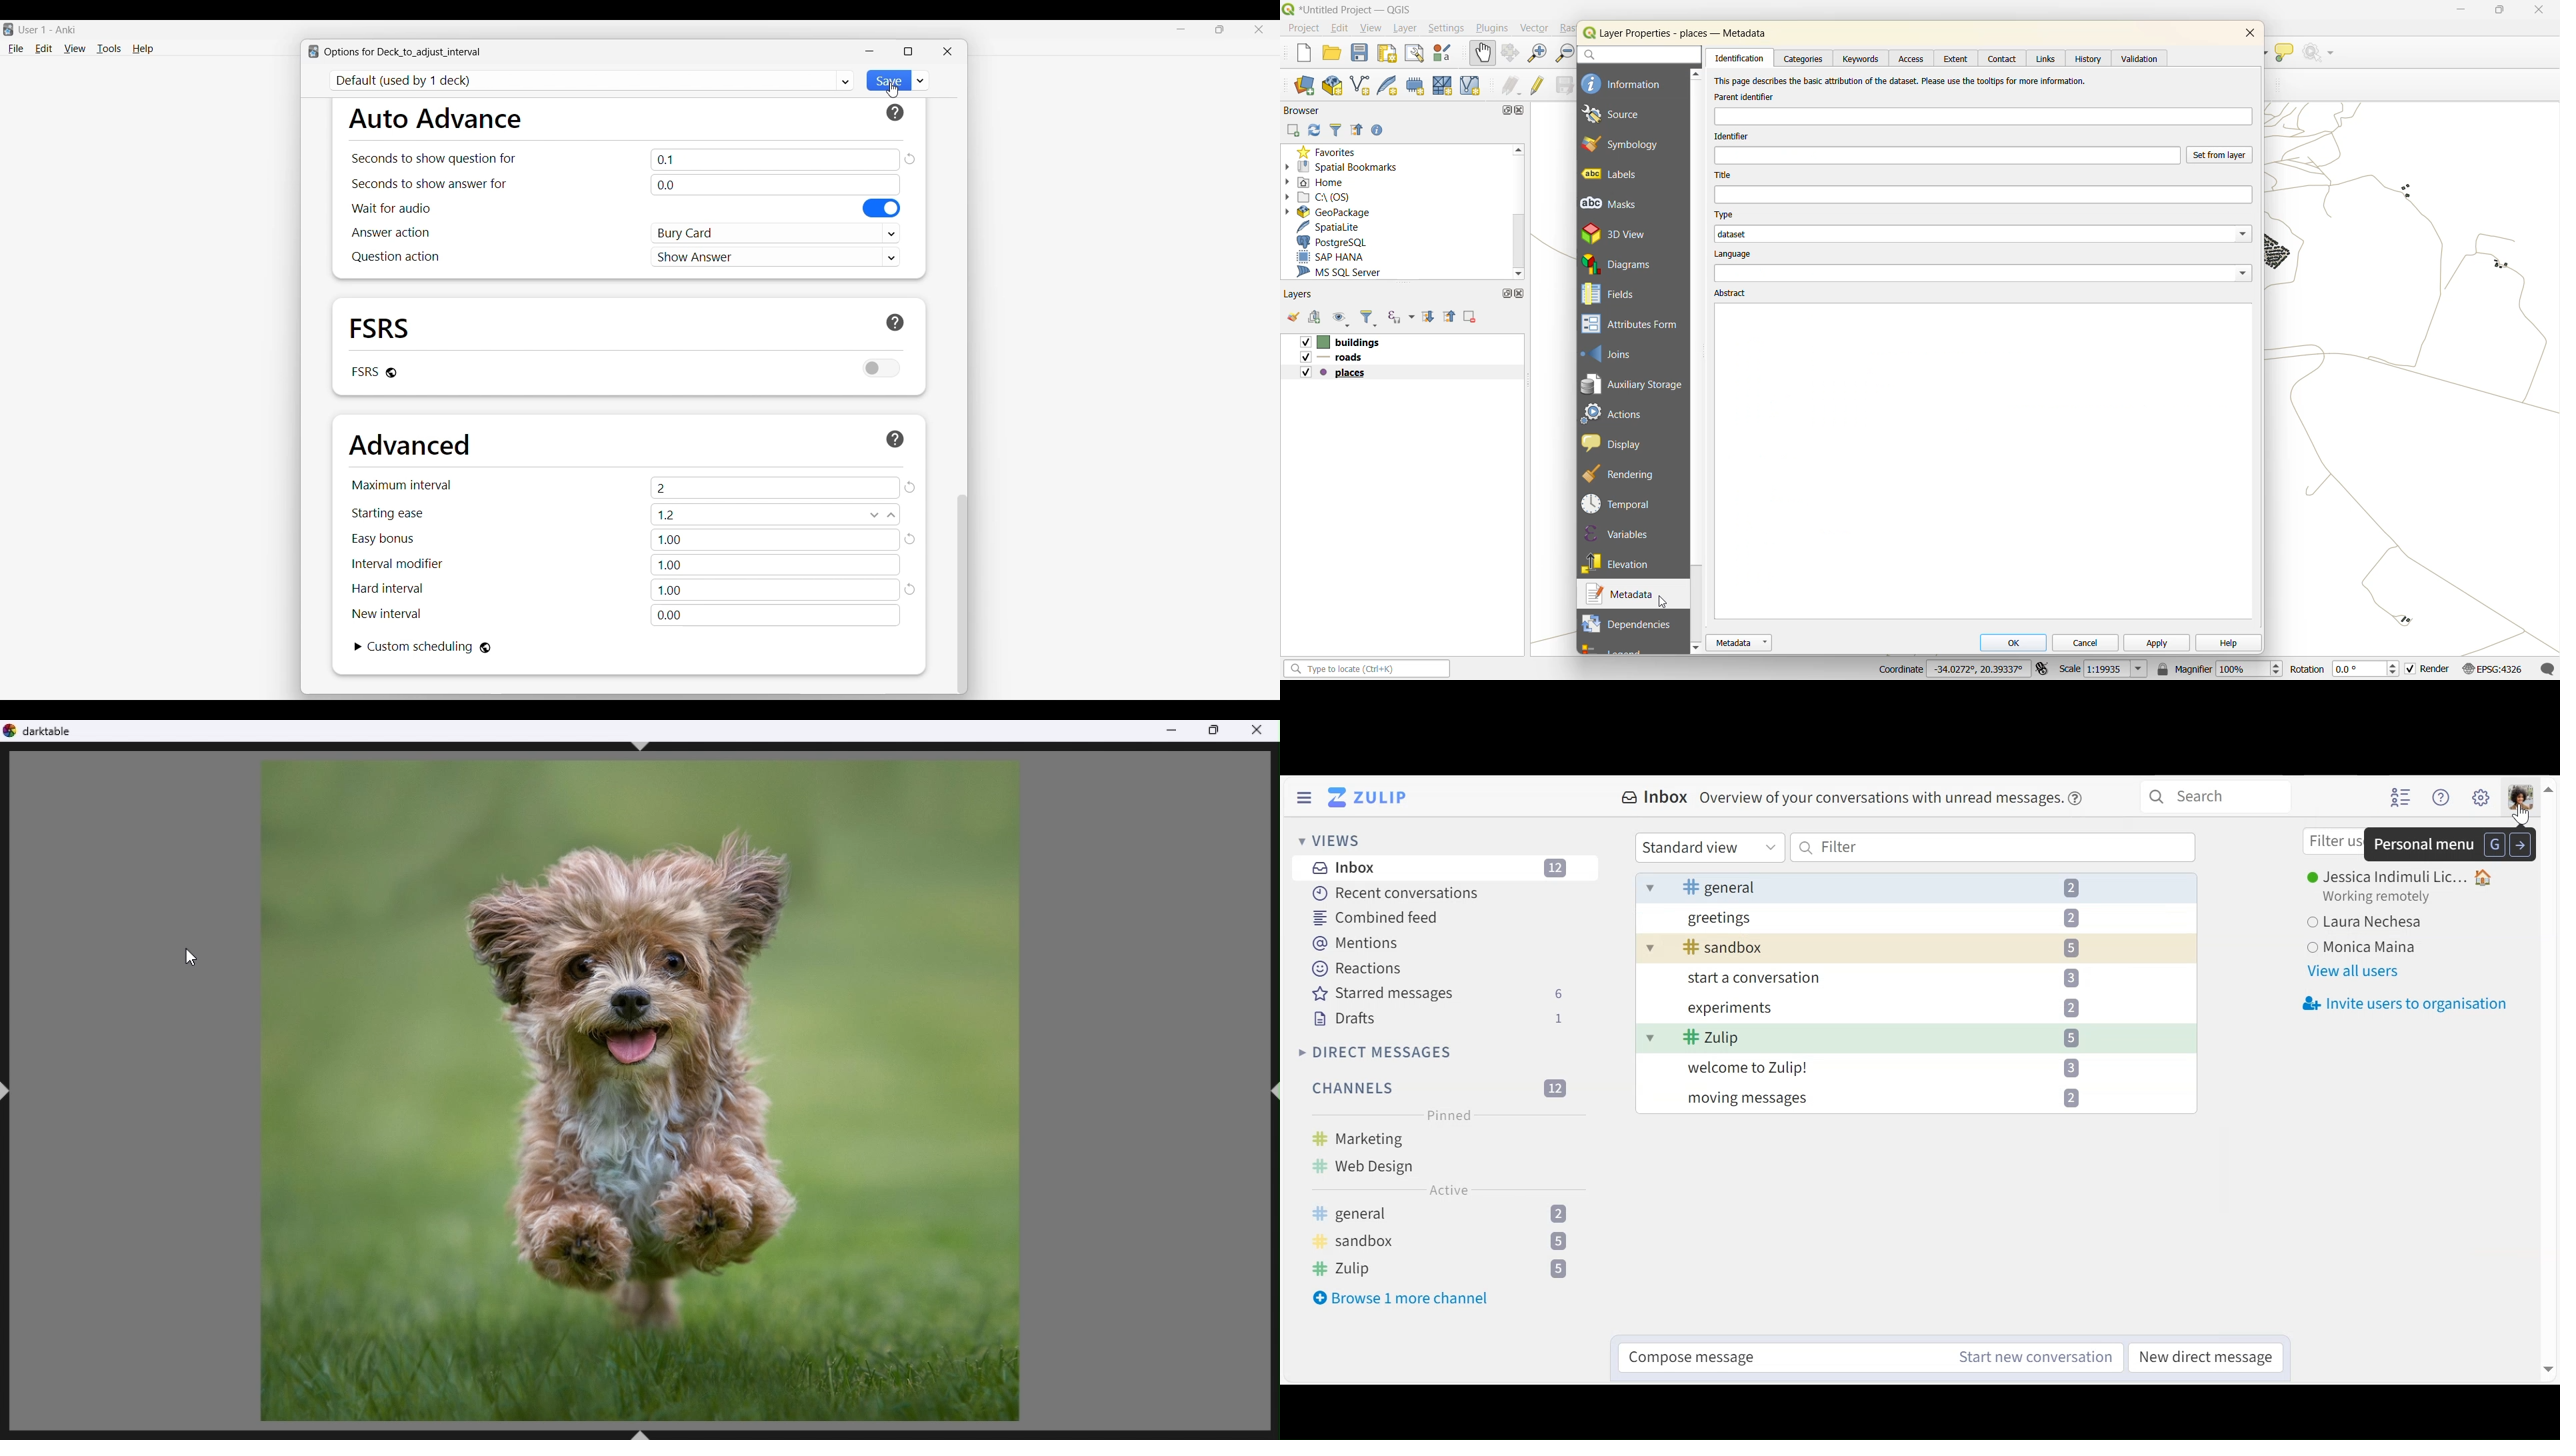  Describe the element at coordinates (776, 233) in the screenshot. I see `Bury card selected` at that location.